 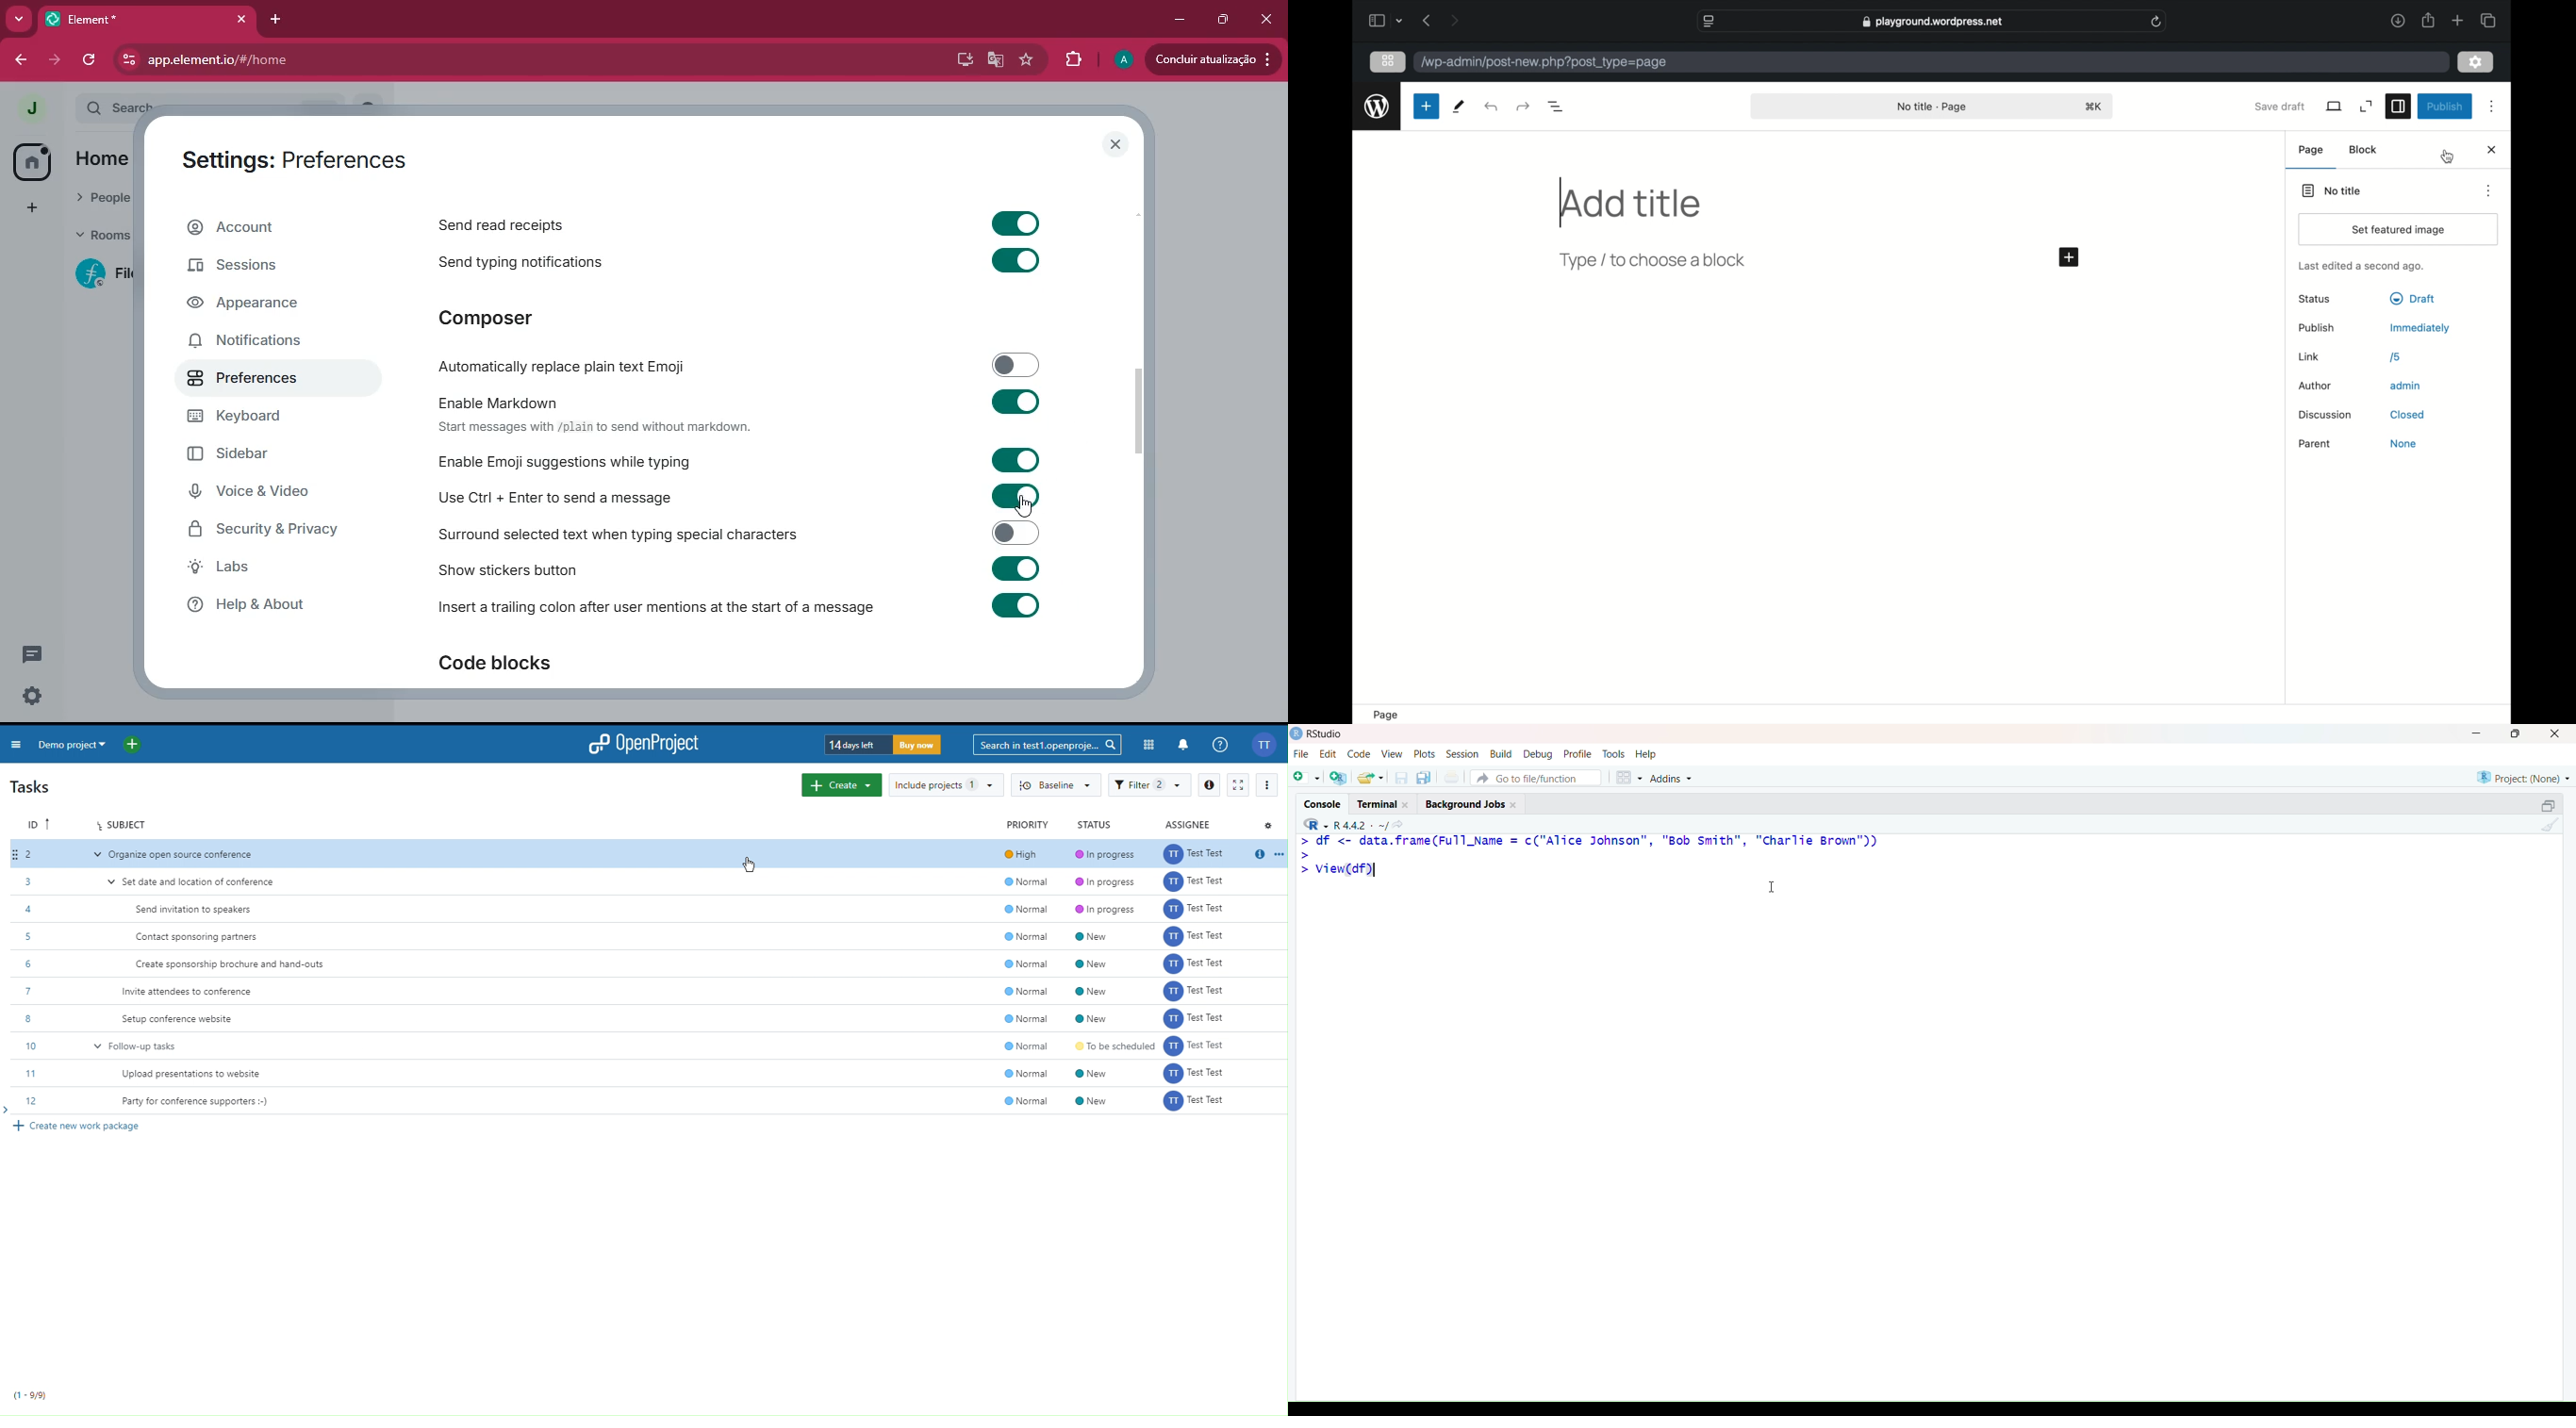 I want to click on share, so click(x=2429, y=21).